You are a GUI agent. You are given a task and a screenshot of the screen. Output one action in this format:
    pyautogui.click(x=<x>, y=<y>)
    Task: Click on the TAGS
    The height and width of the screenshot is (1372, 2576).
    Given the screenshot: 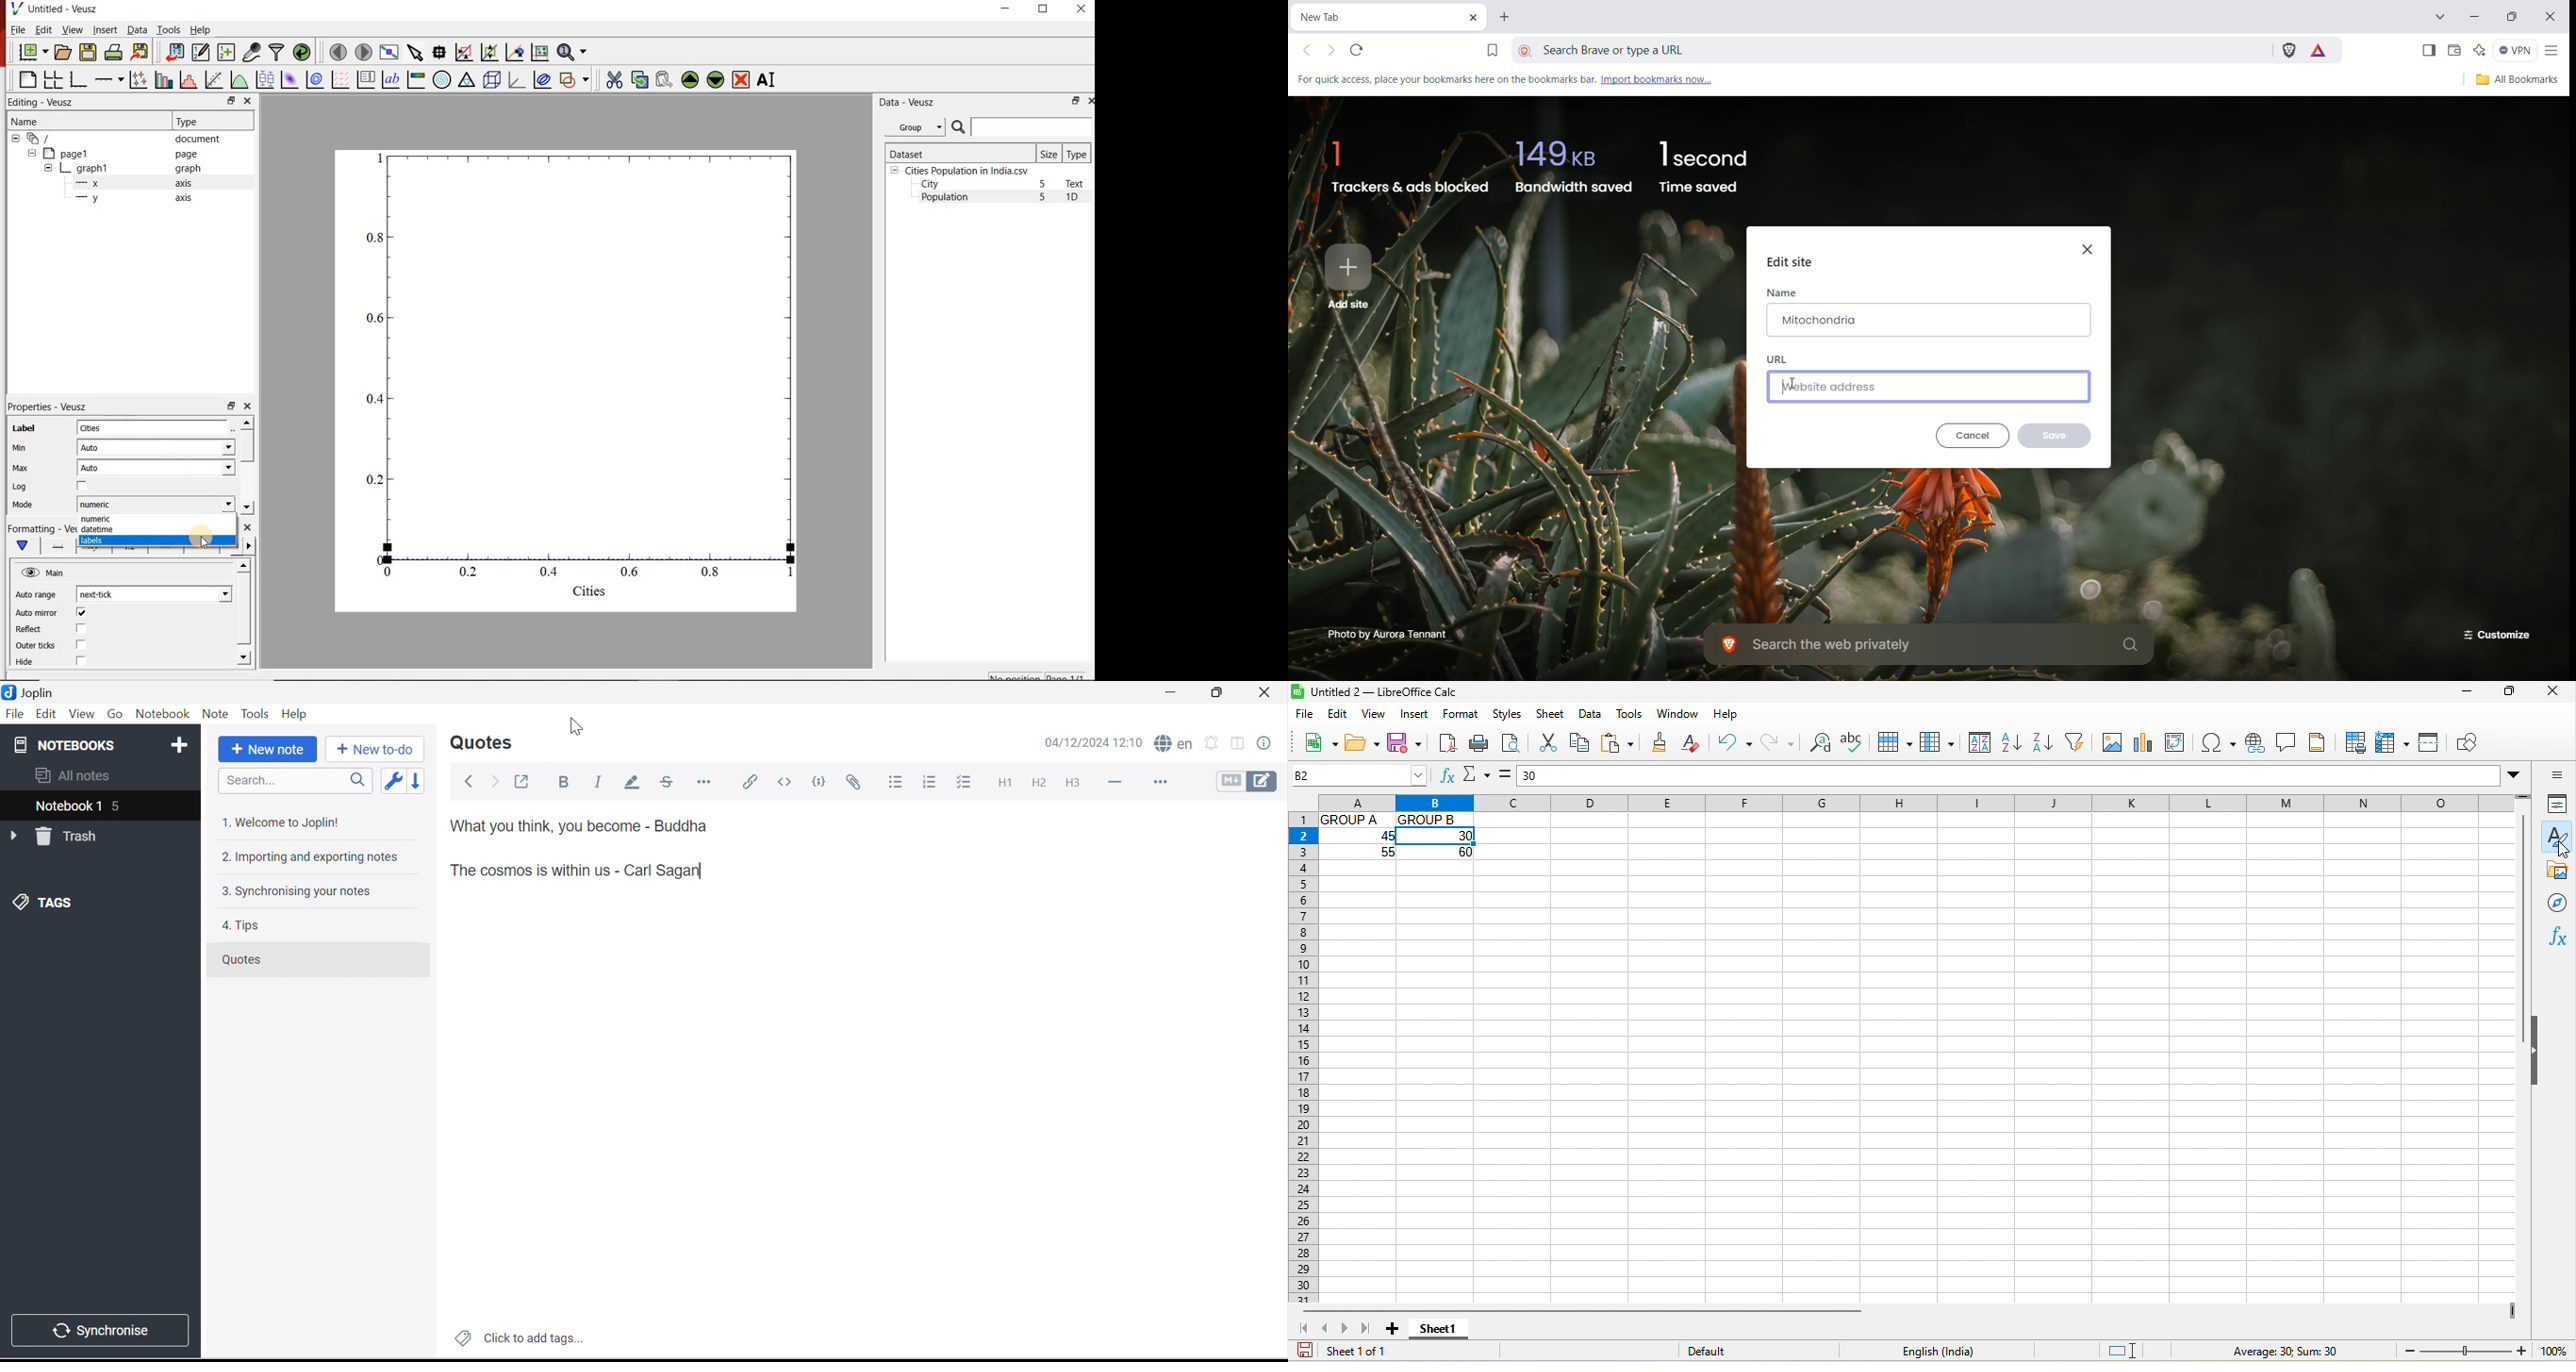 What is the action you would take?
    pyautogui.click(x=46, y=902)
    